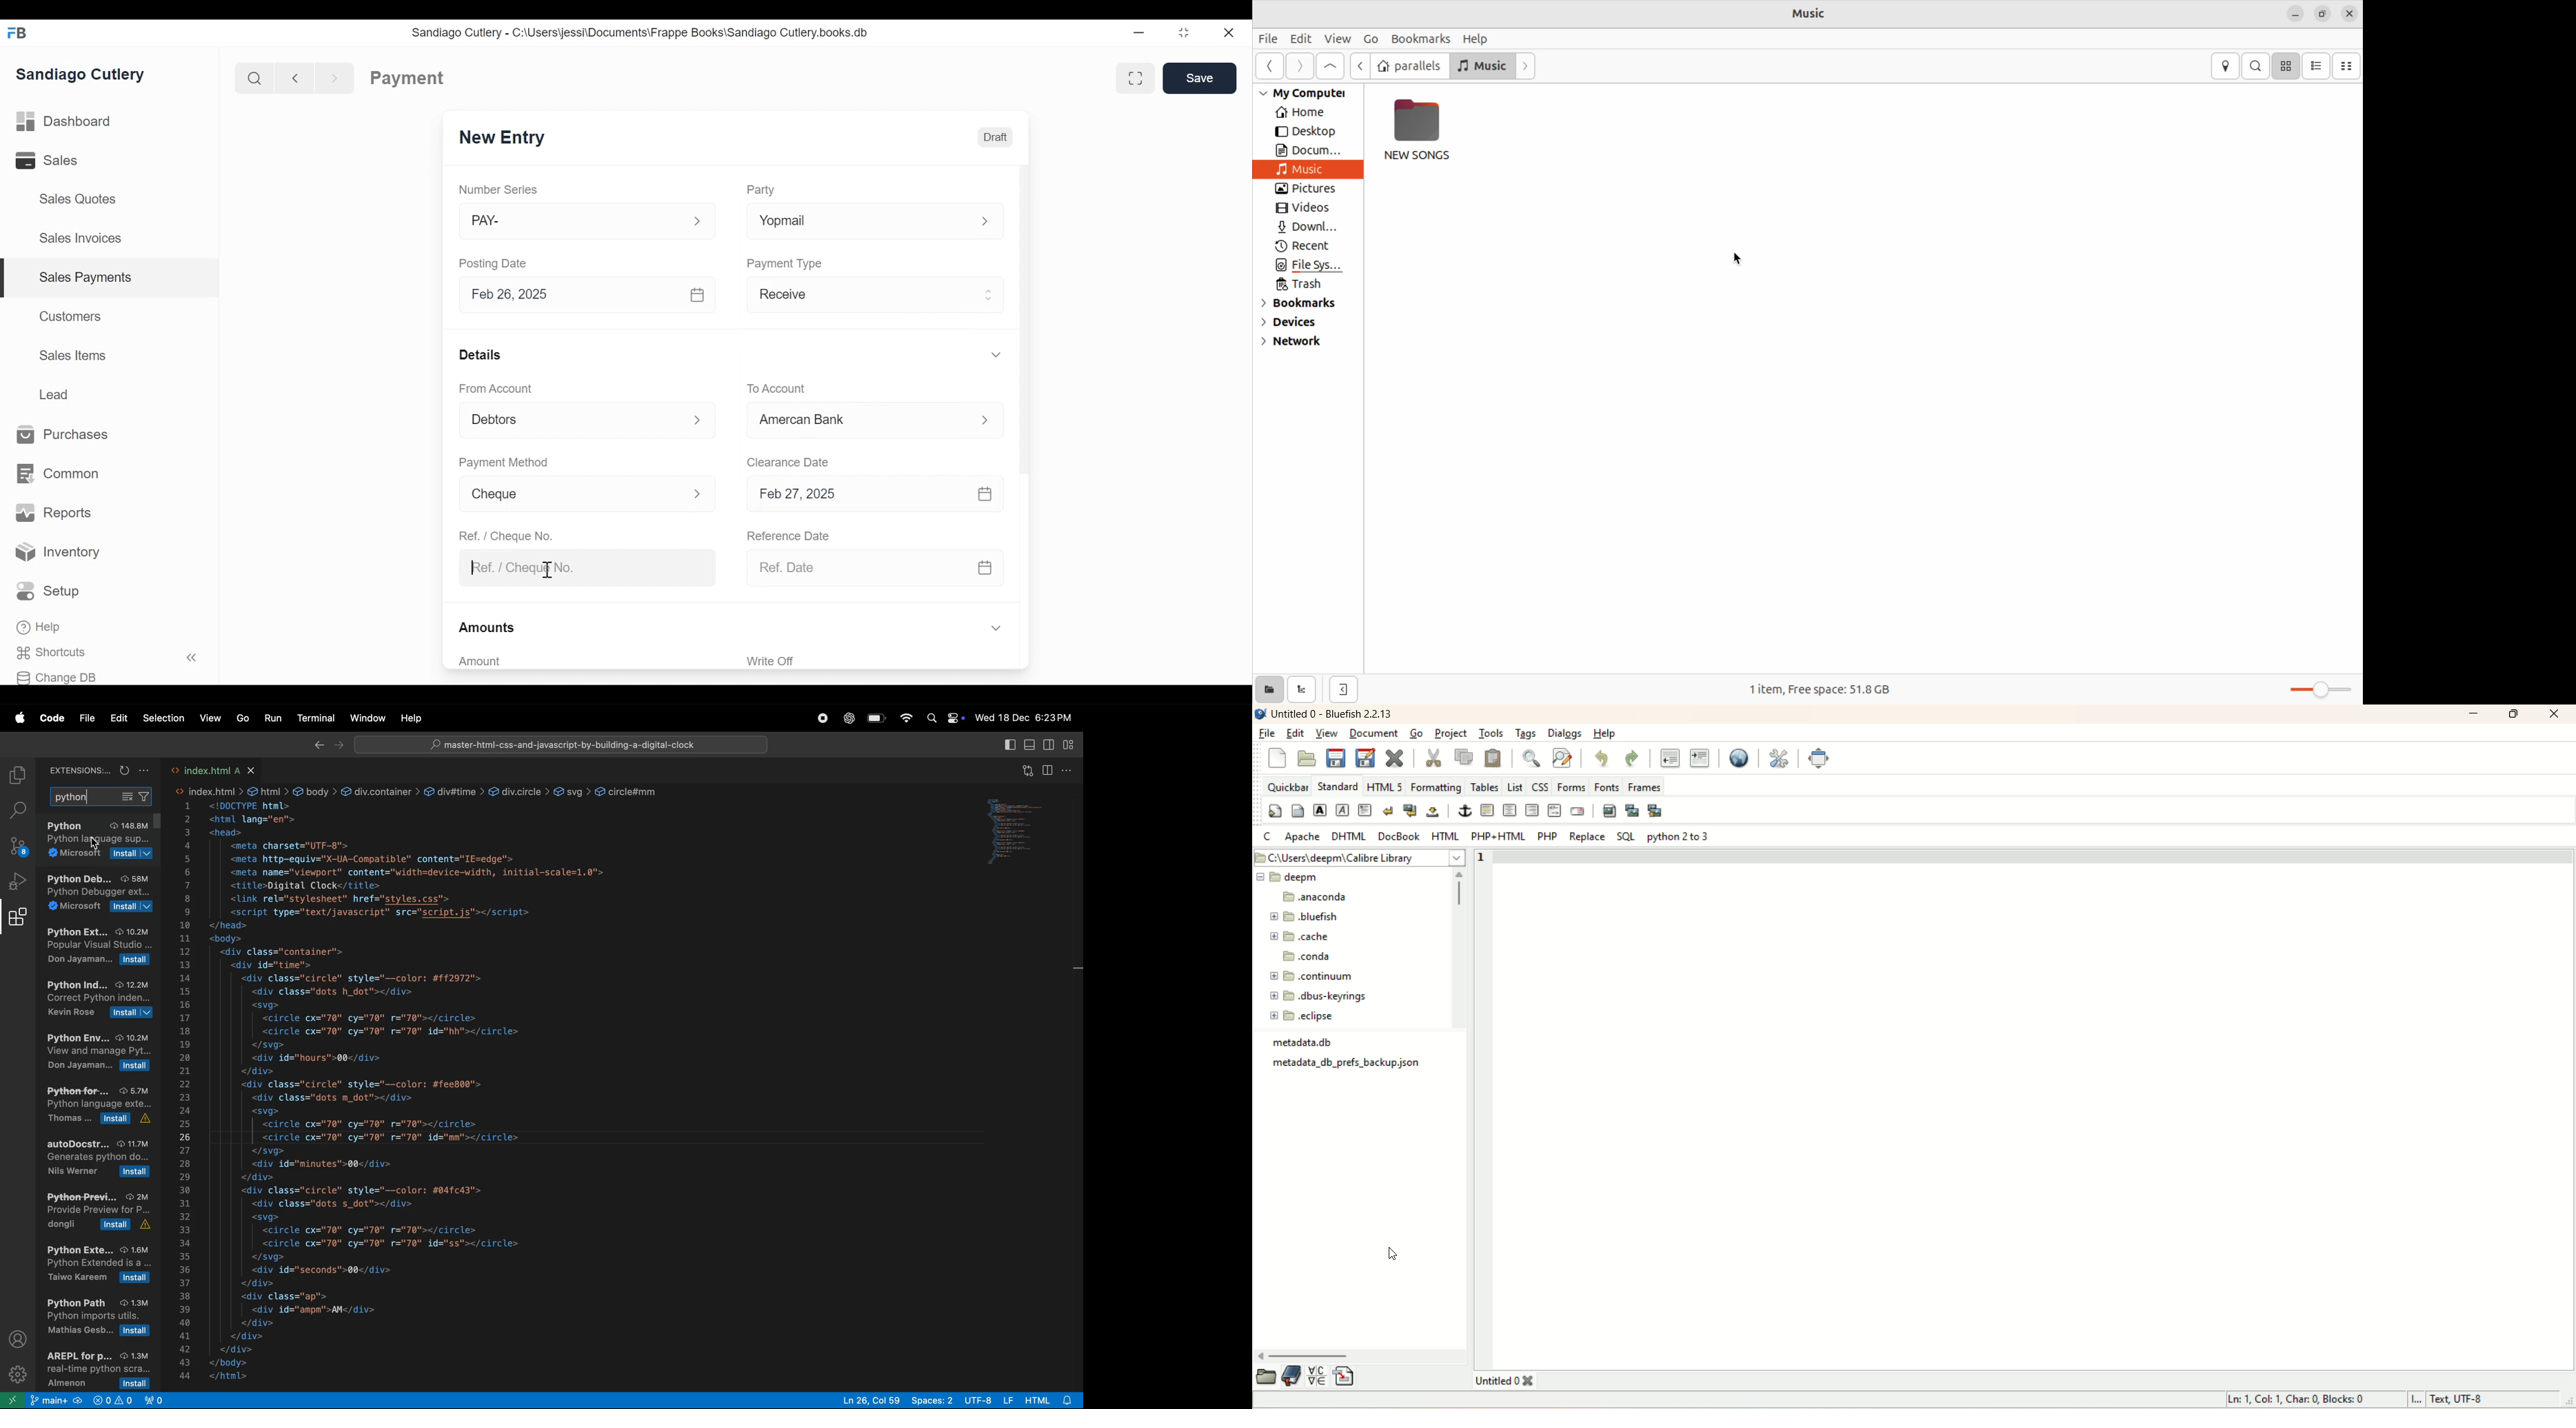 This screenshot has height=1428, width=2576. What do you see at coordinates (1343, 811) in the screenshot?
I see `emphasize` at bounding box center [1343, 811].